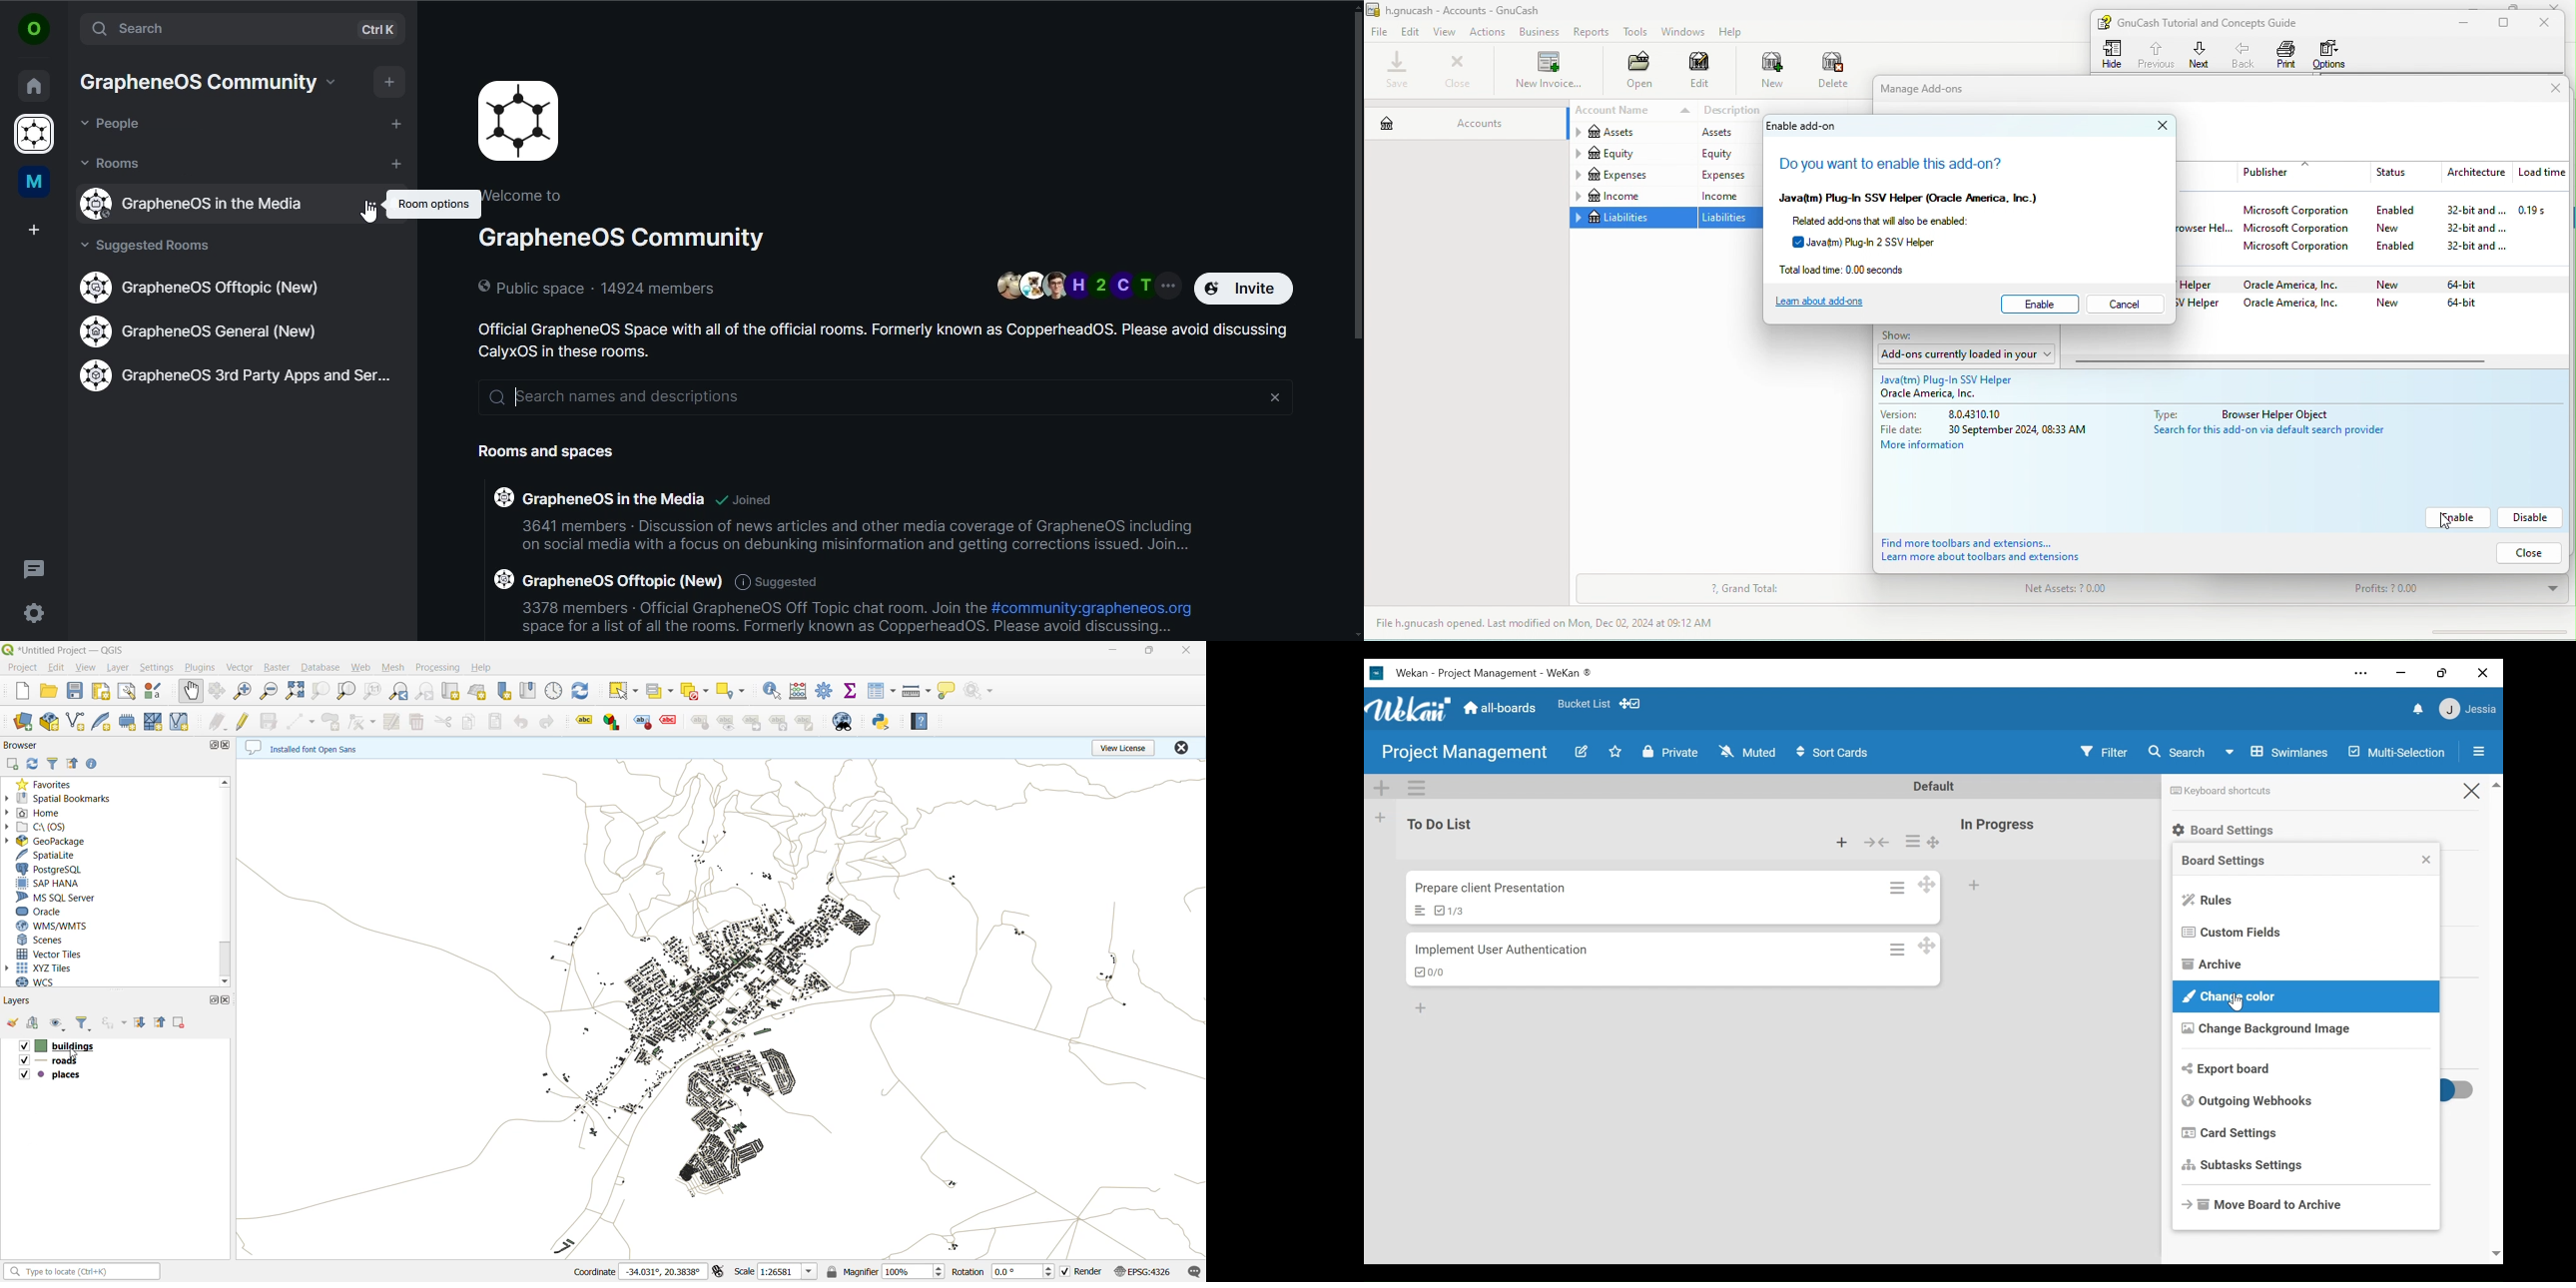 The height and width of the screenshot is (1288, 2576). I want to click on windows, so click(1682, 32).